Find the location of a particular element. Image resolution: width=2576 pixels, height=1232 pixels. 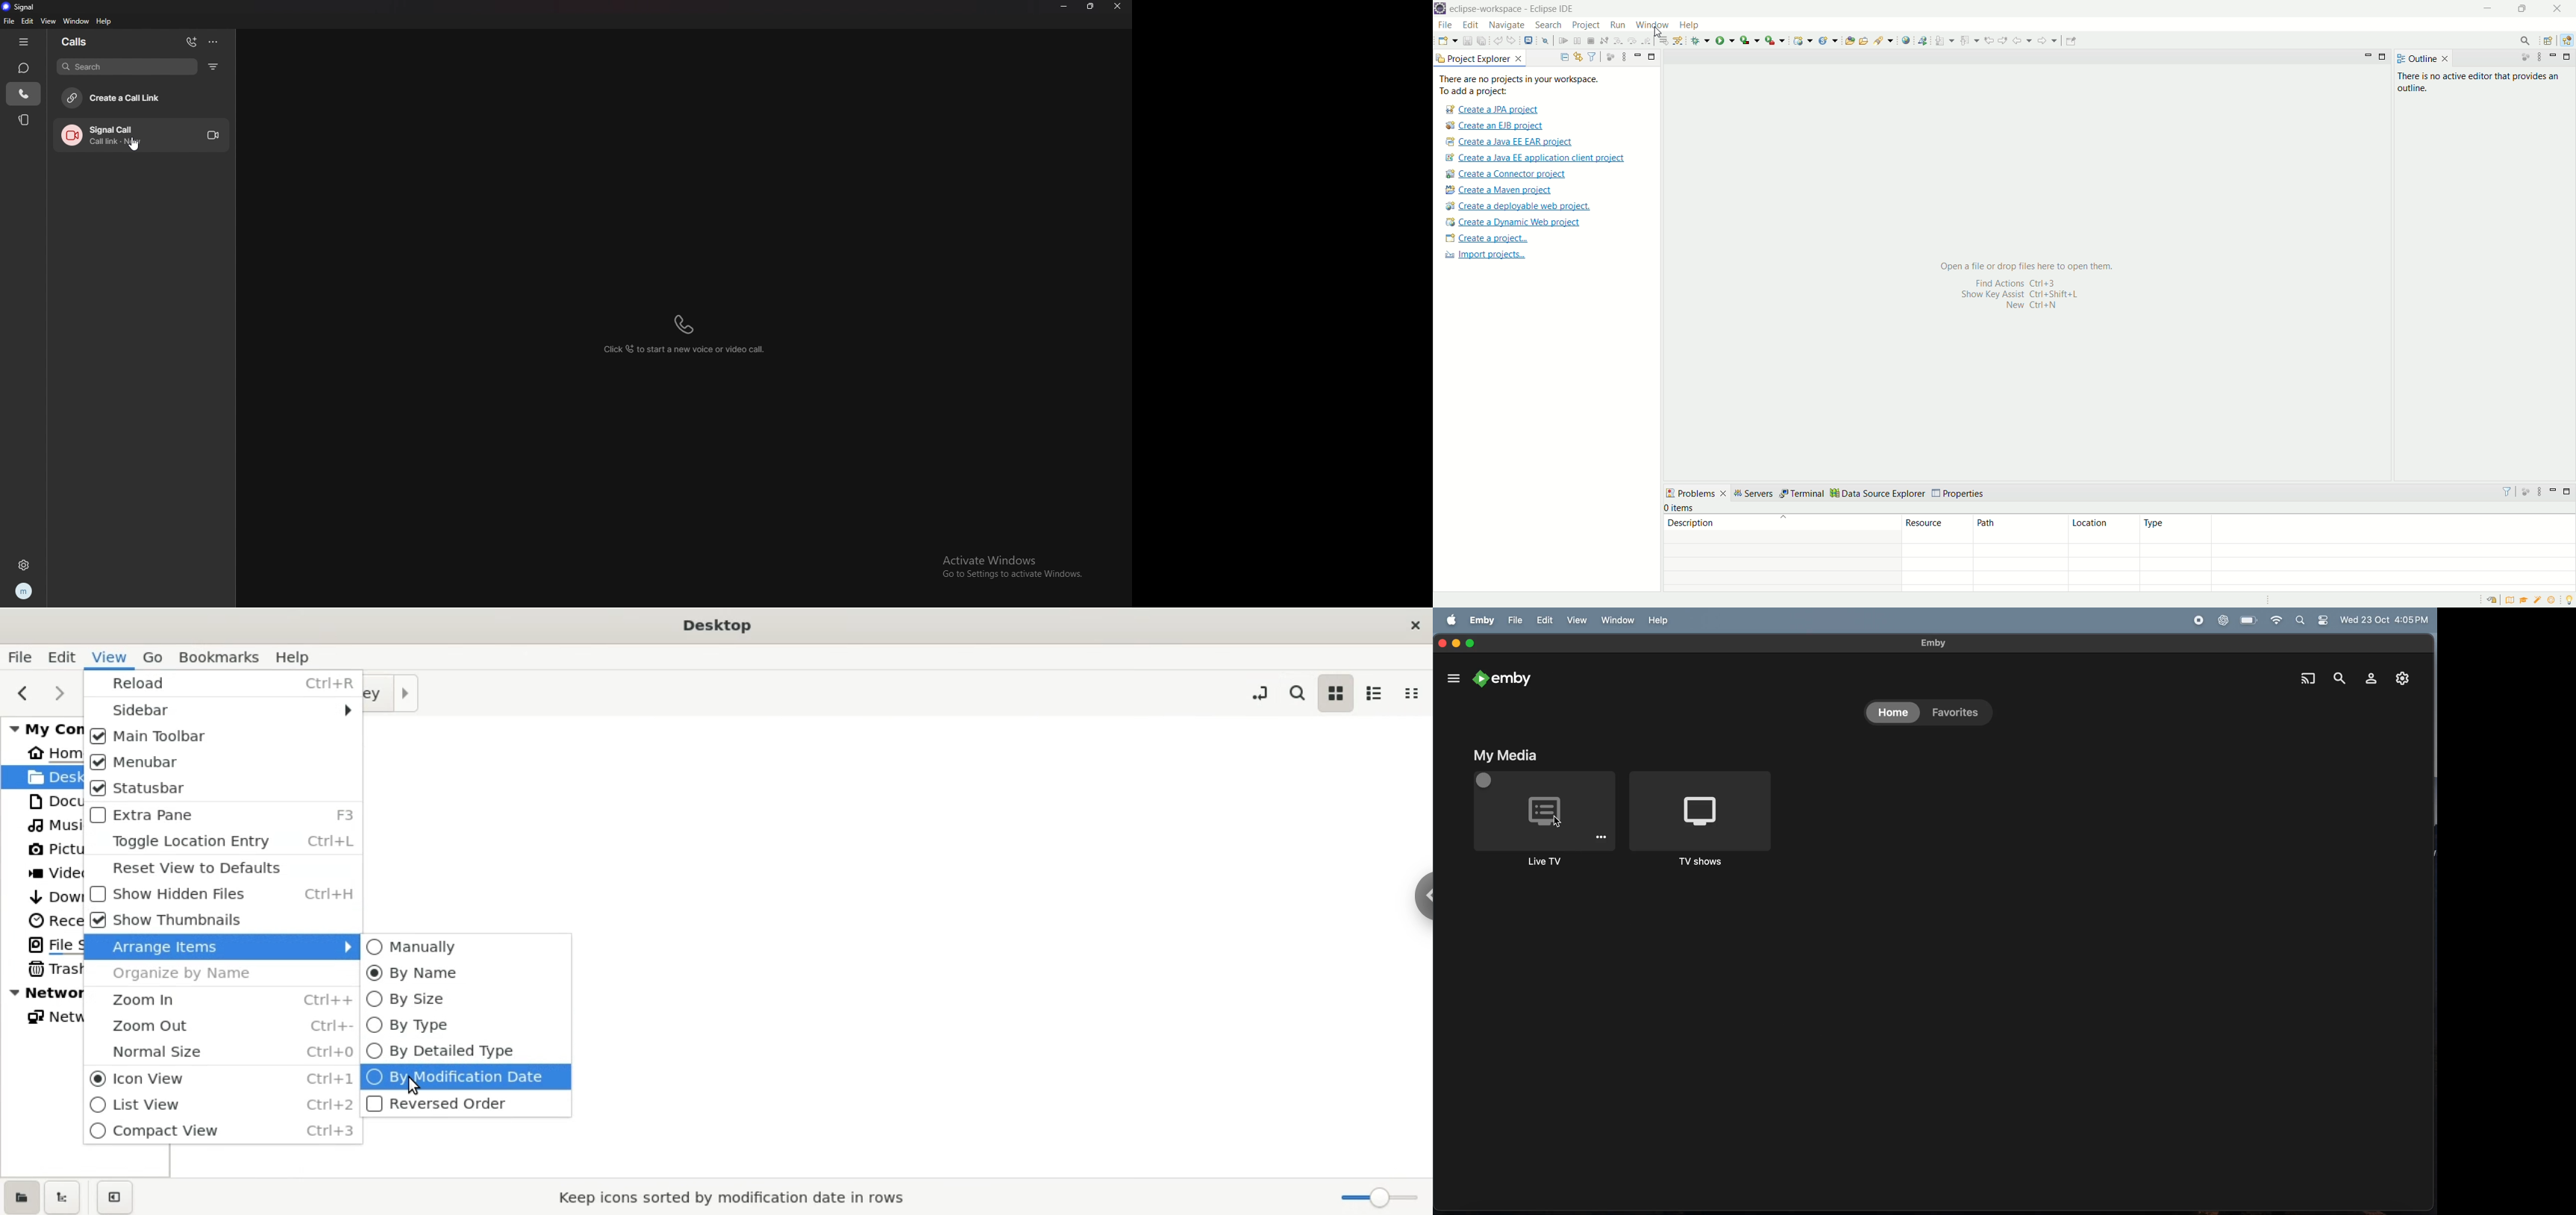

navigate is located at coordinates (1507, 26).